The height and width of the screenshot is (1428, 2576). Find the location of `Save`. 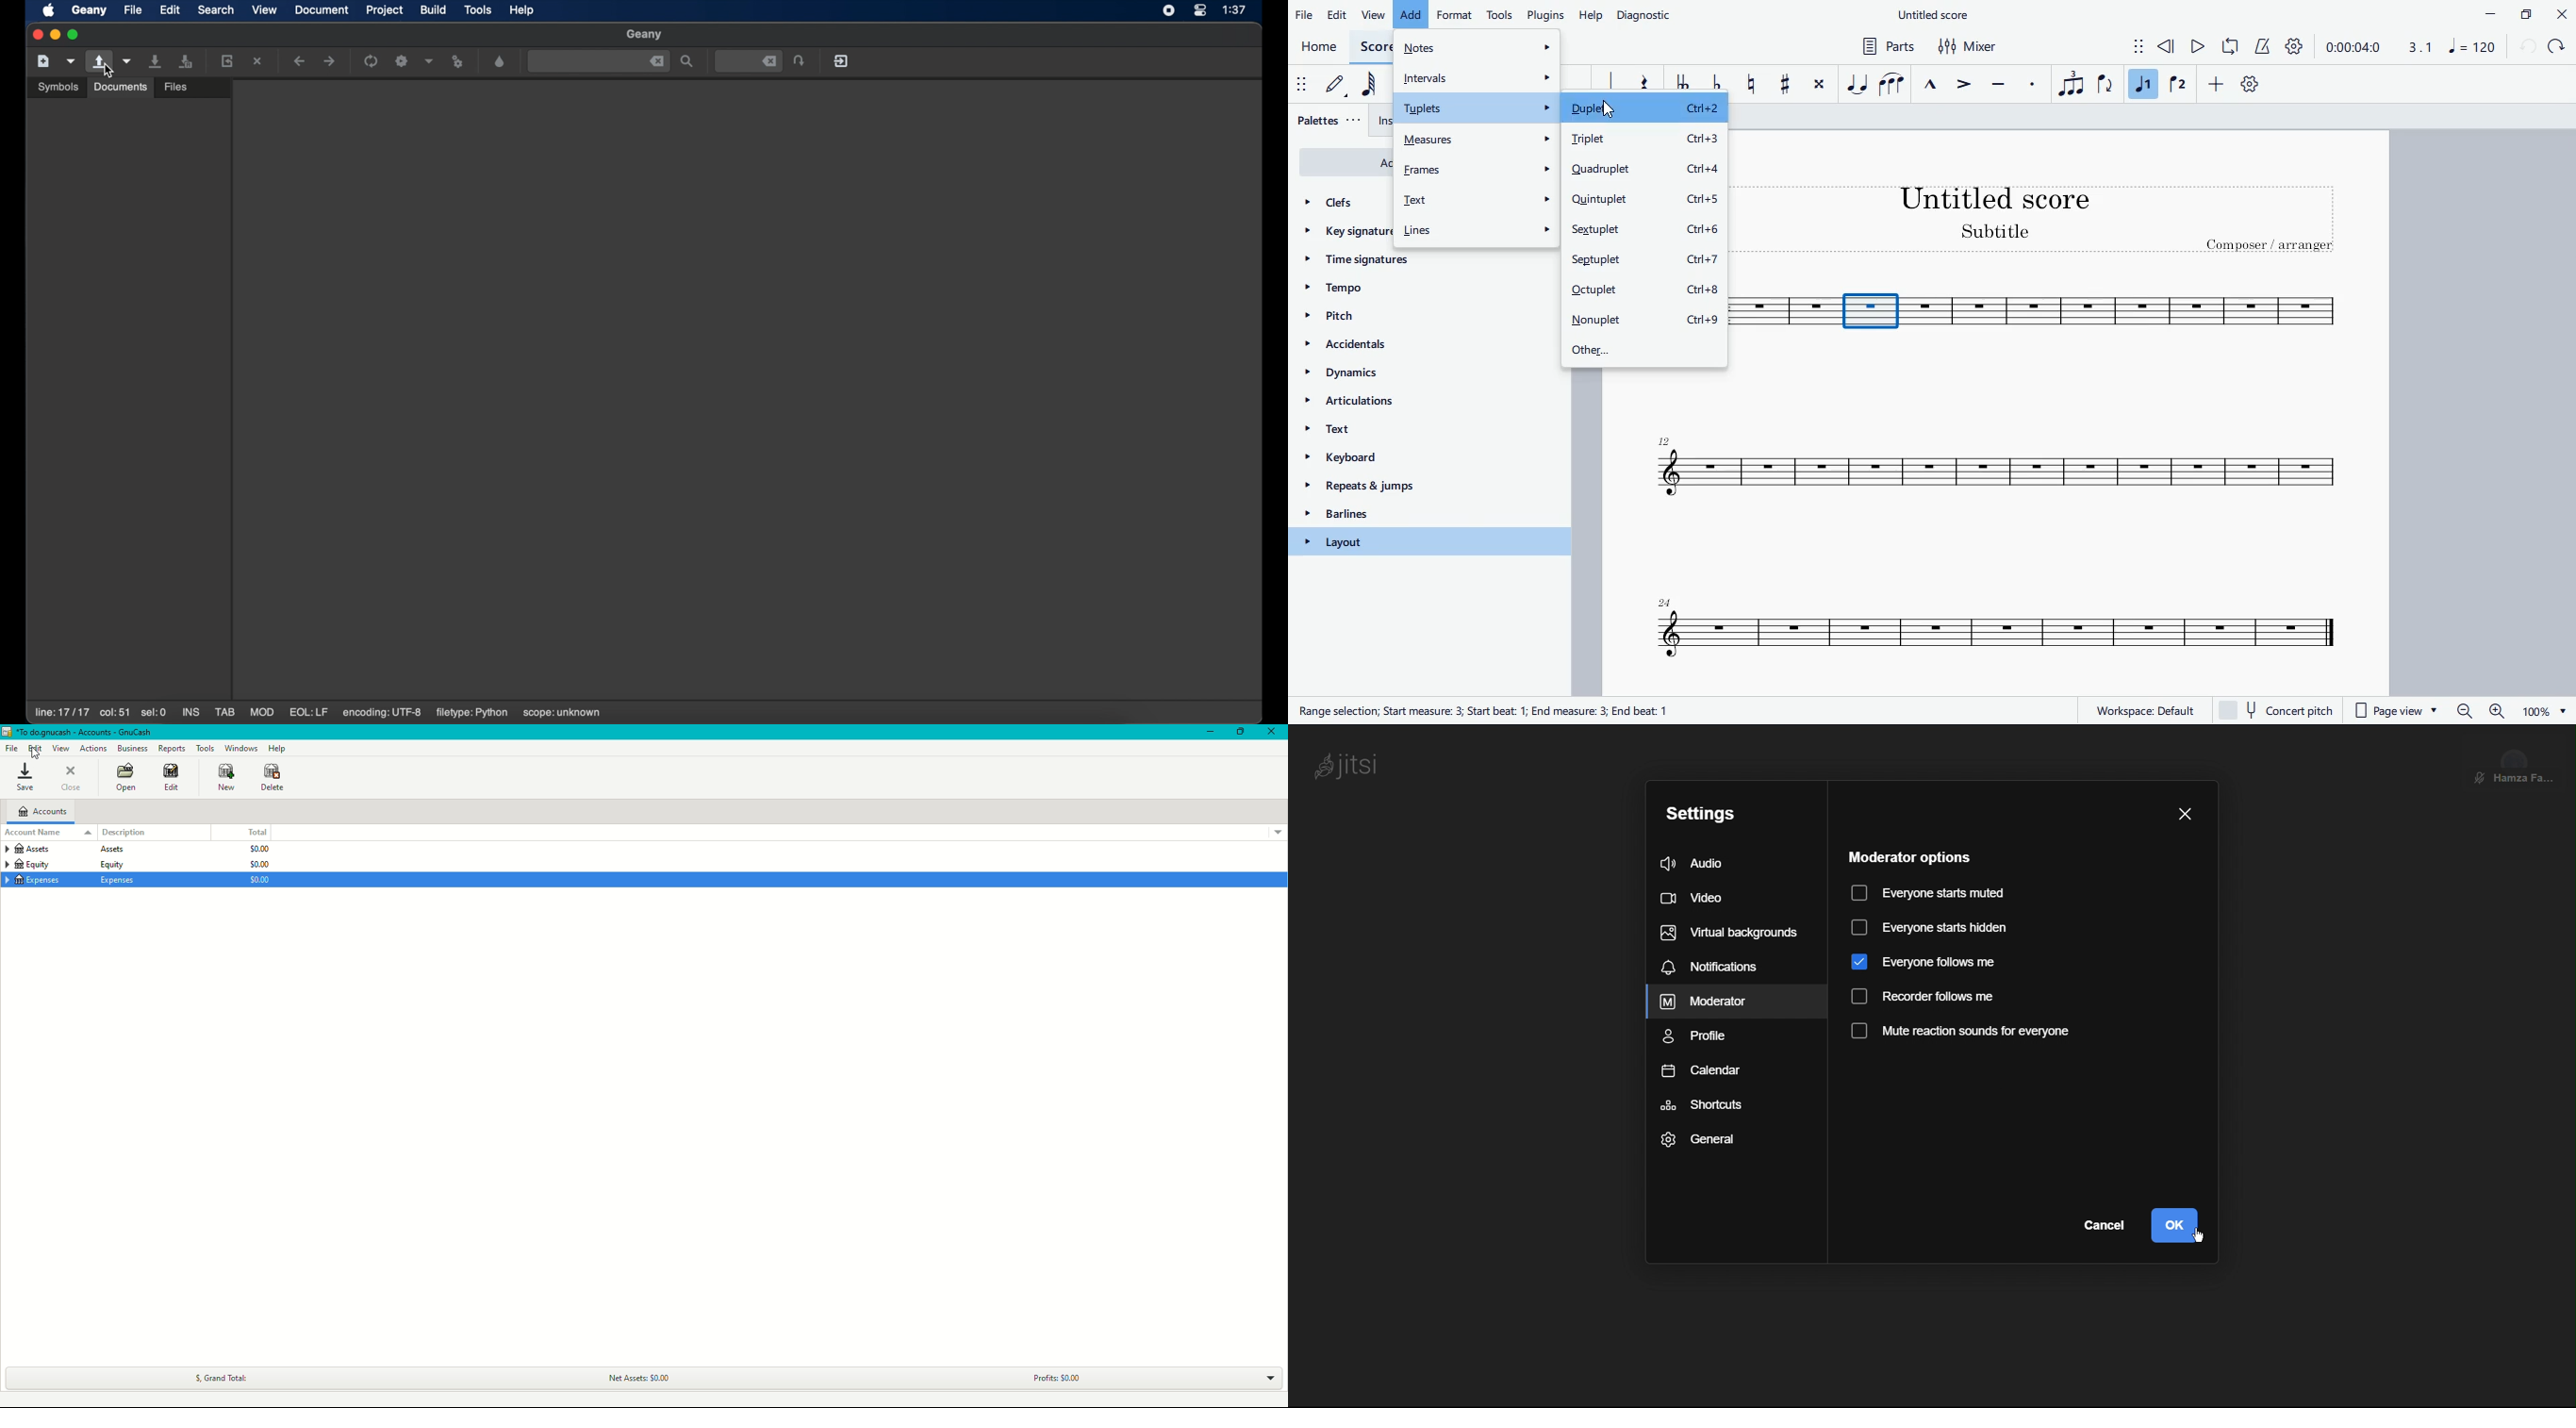

Save is located at coordinates (25, 777).